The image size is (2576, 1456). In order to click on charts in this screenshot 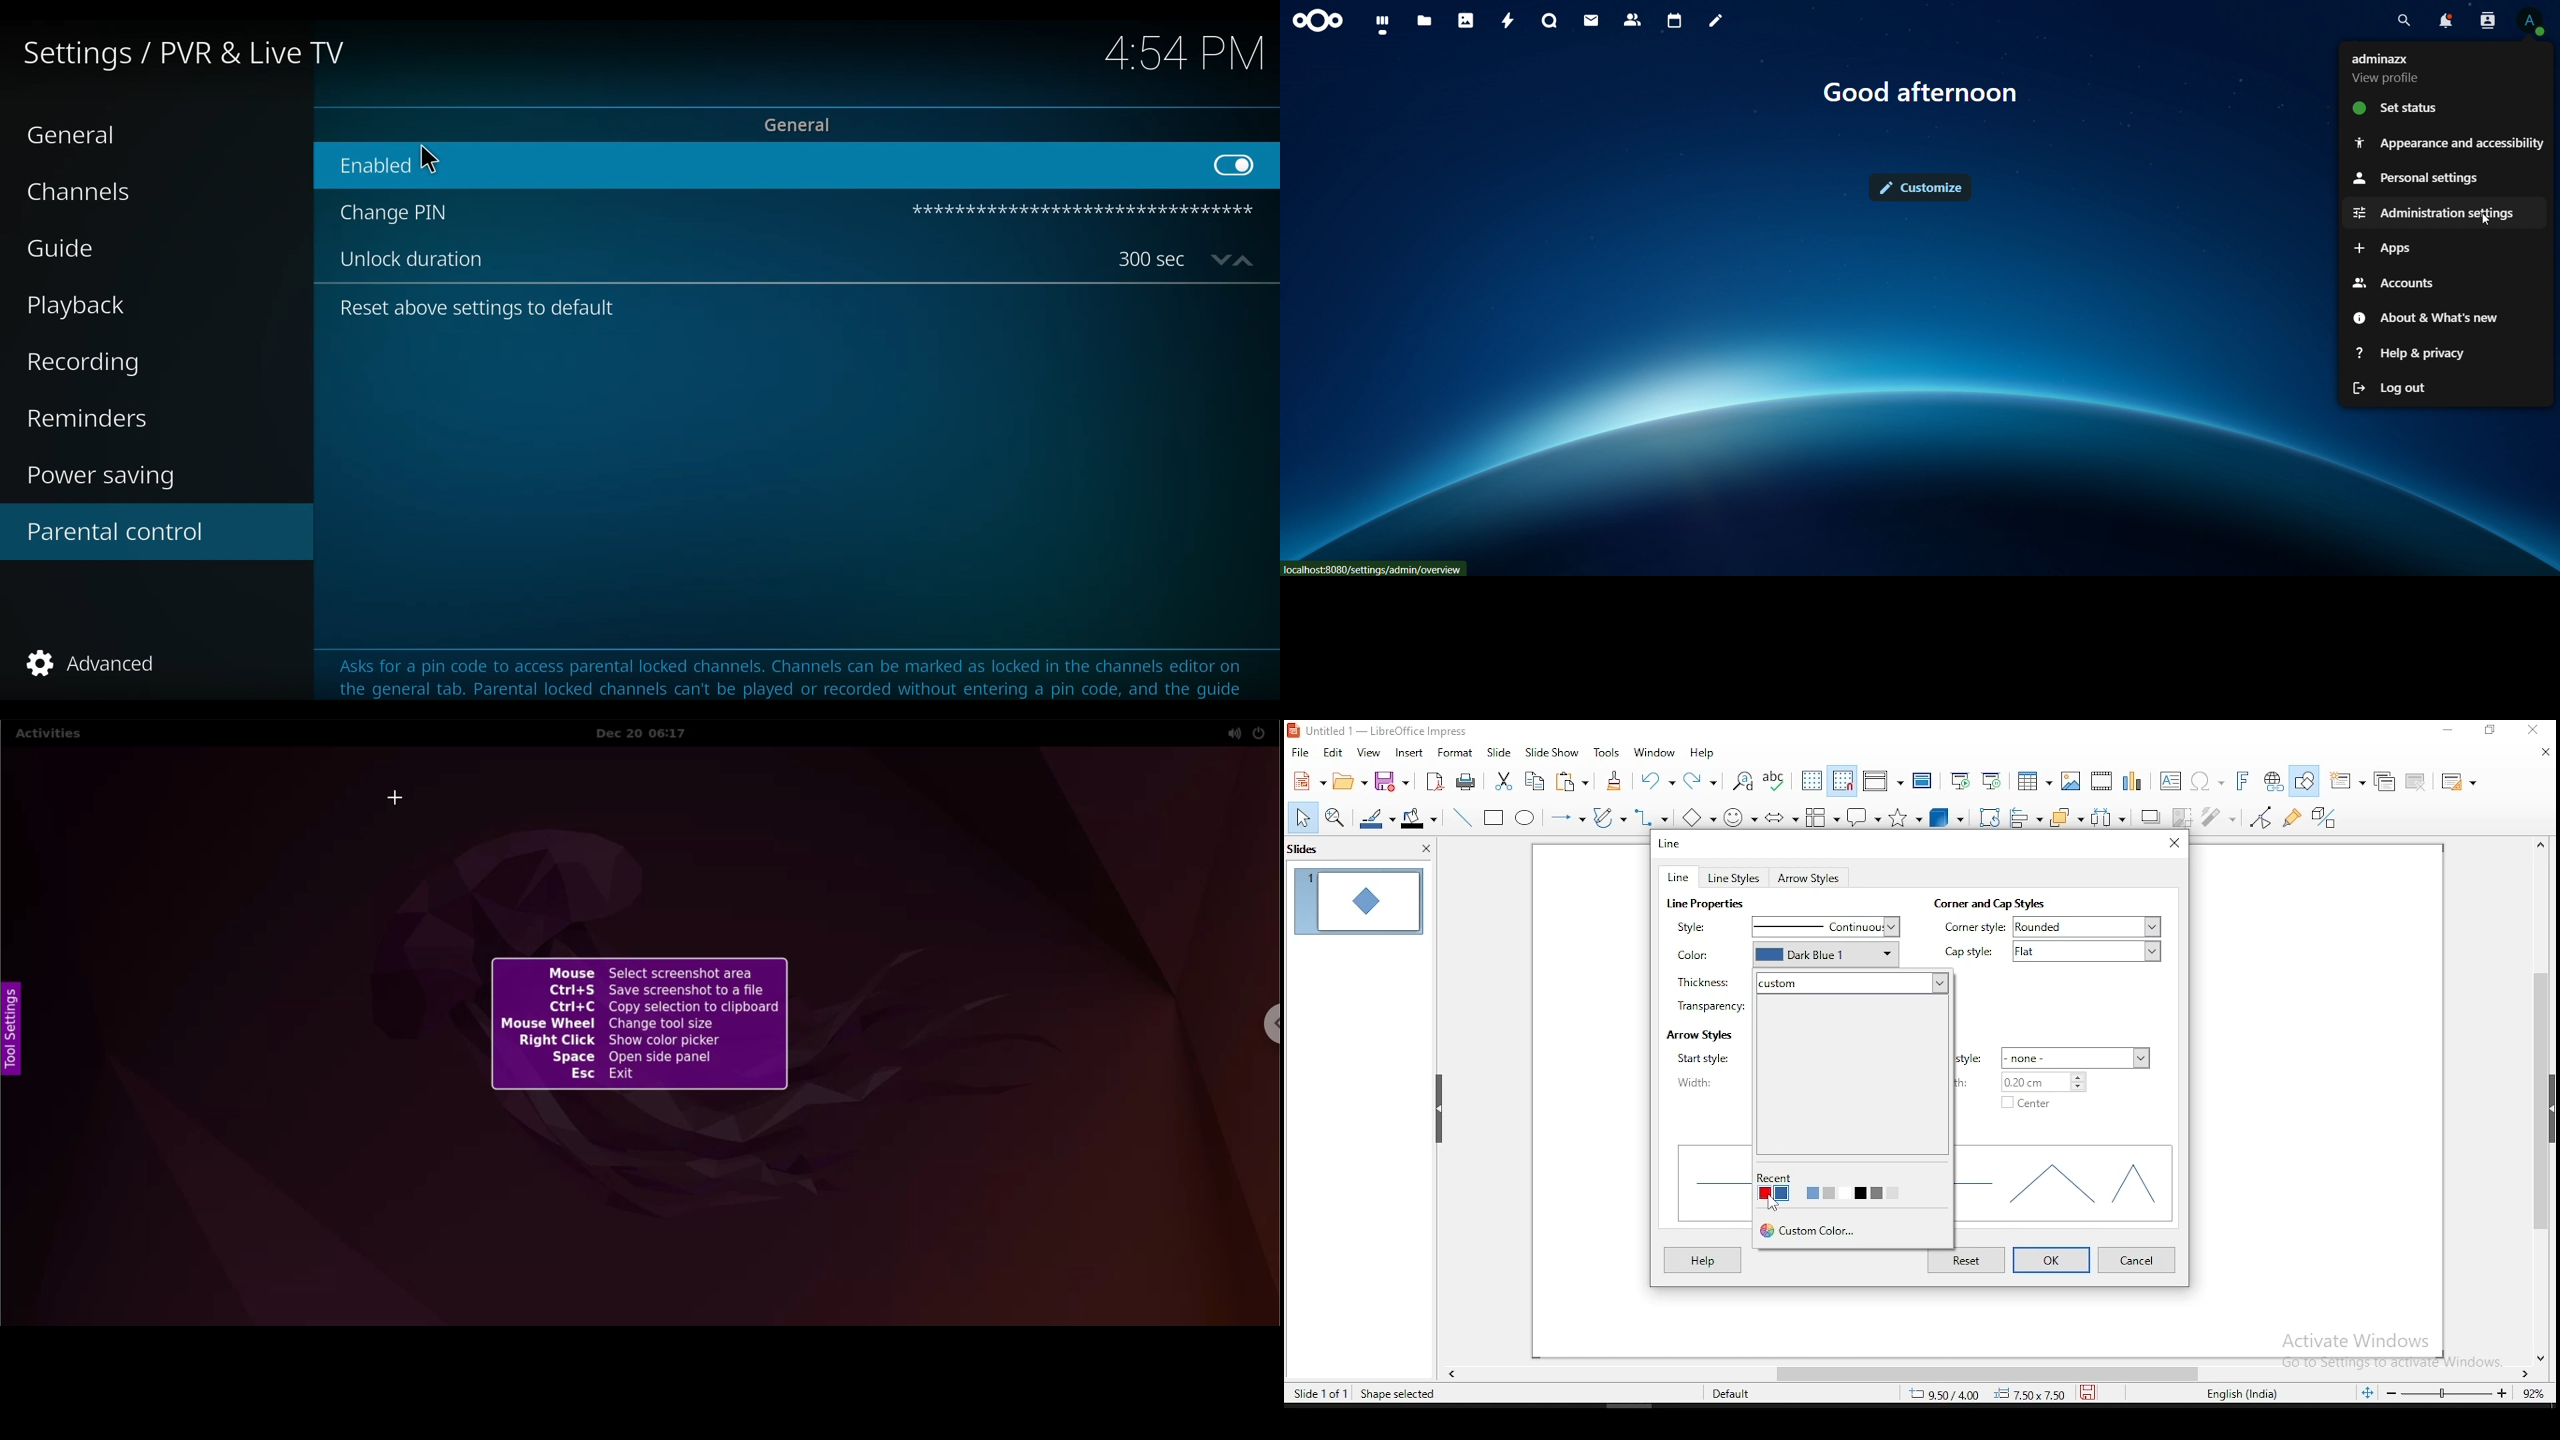, I will do `click(2137, 779)`.